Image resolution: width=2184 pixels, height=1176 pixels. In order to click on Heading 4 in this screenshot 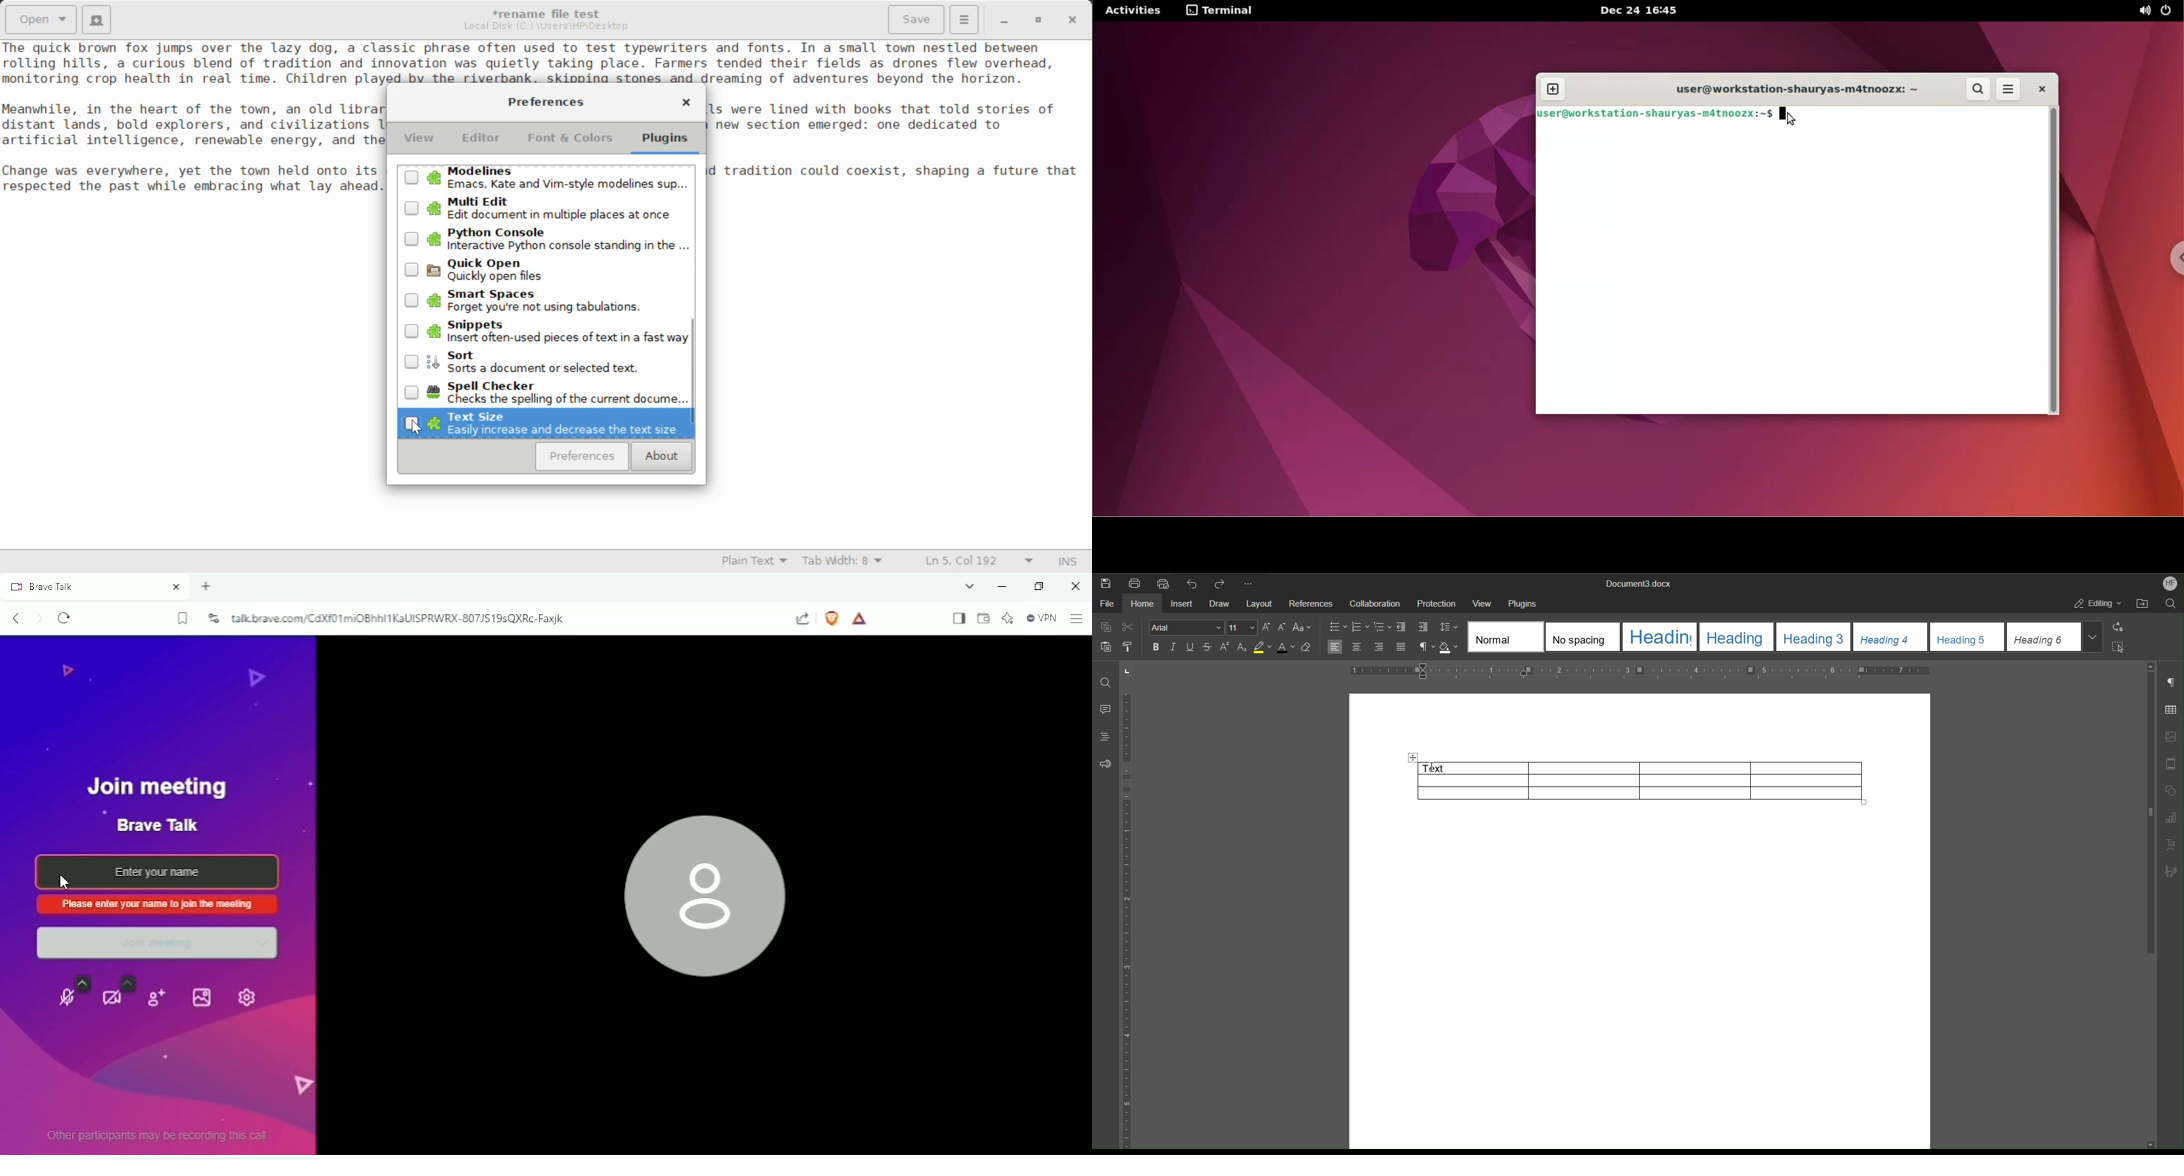, I will do `click(1890, 637)`.